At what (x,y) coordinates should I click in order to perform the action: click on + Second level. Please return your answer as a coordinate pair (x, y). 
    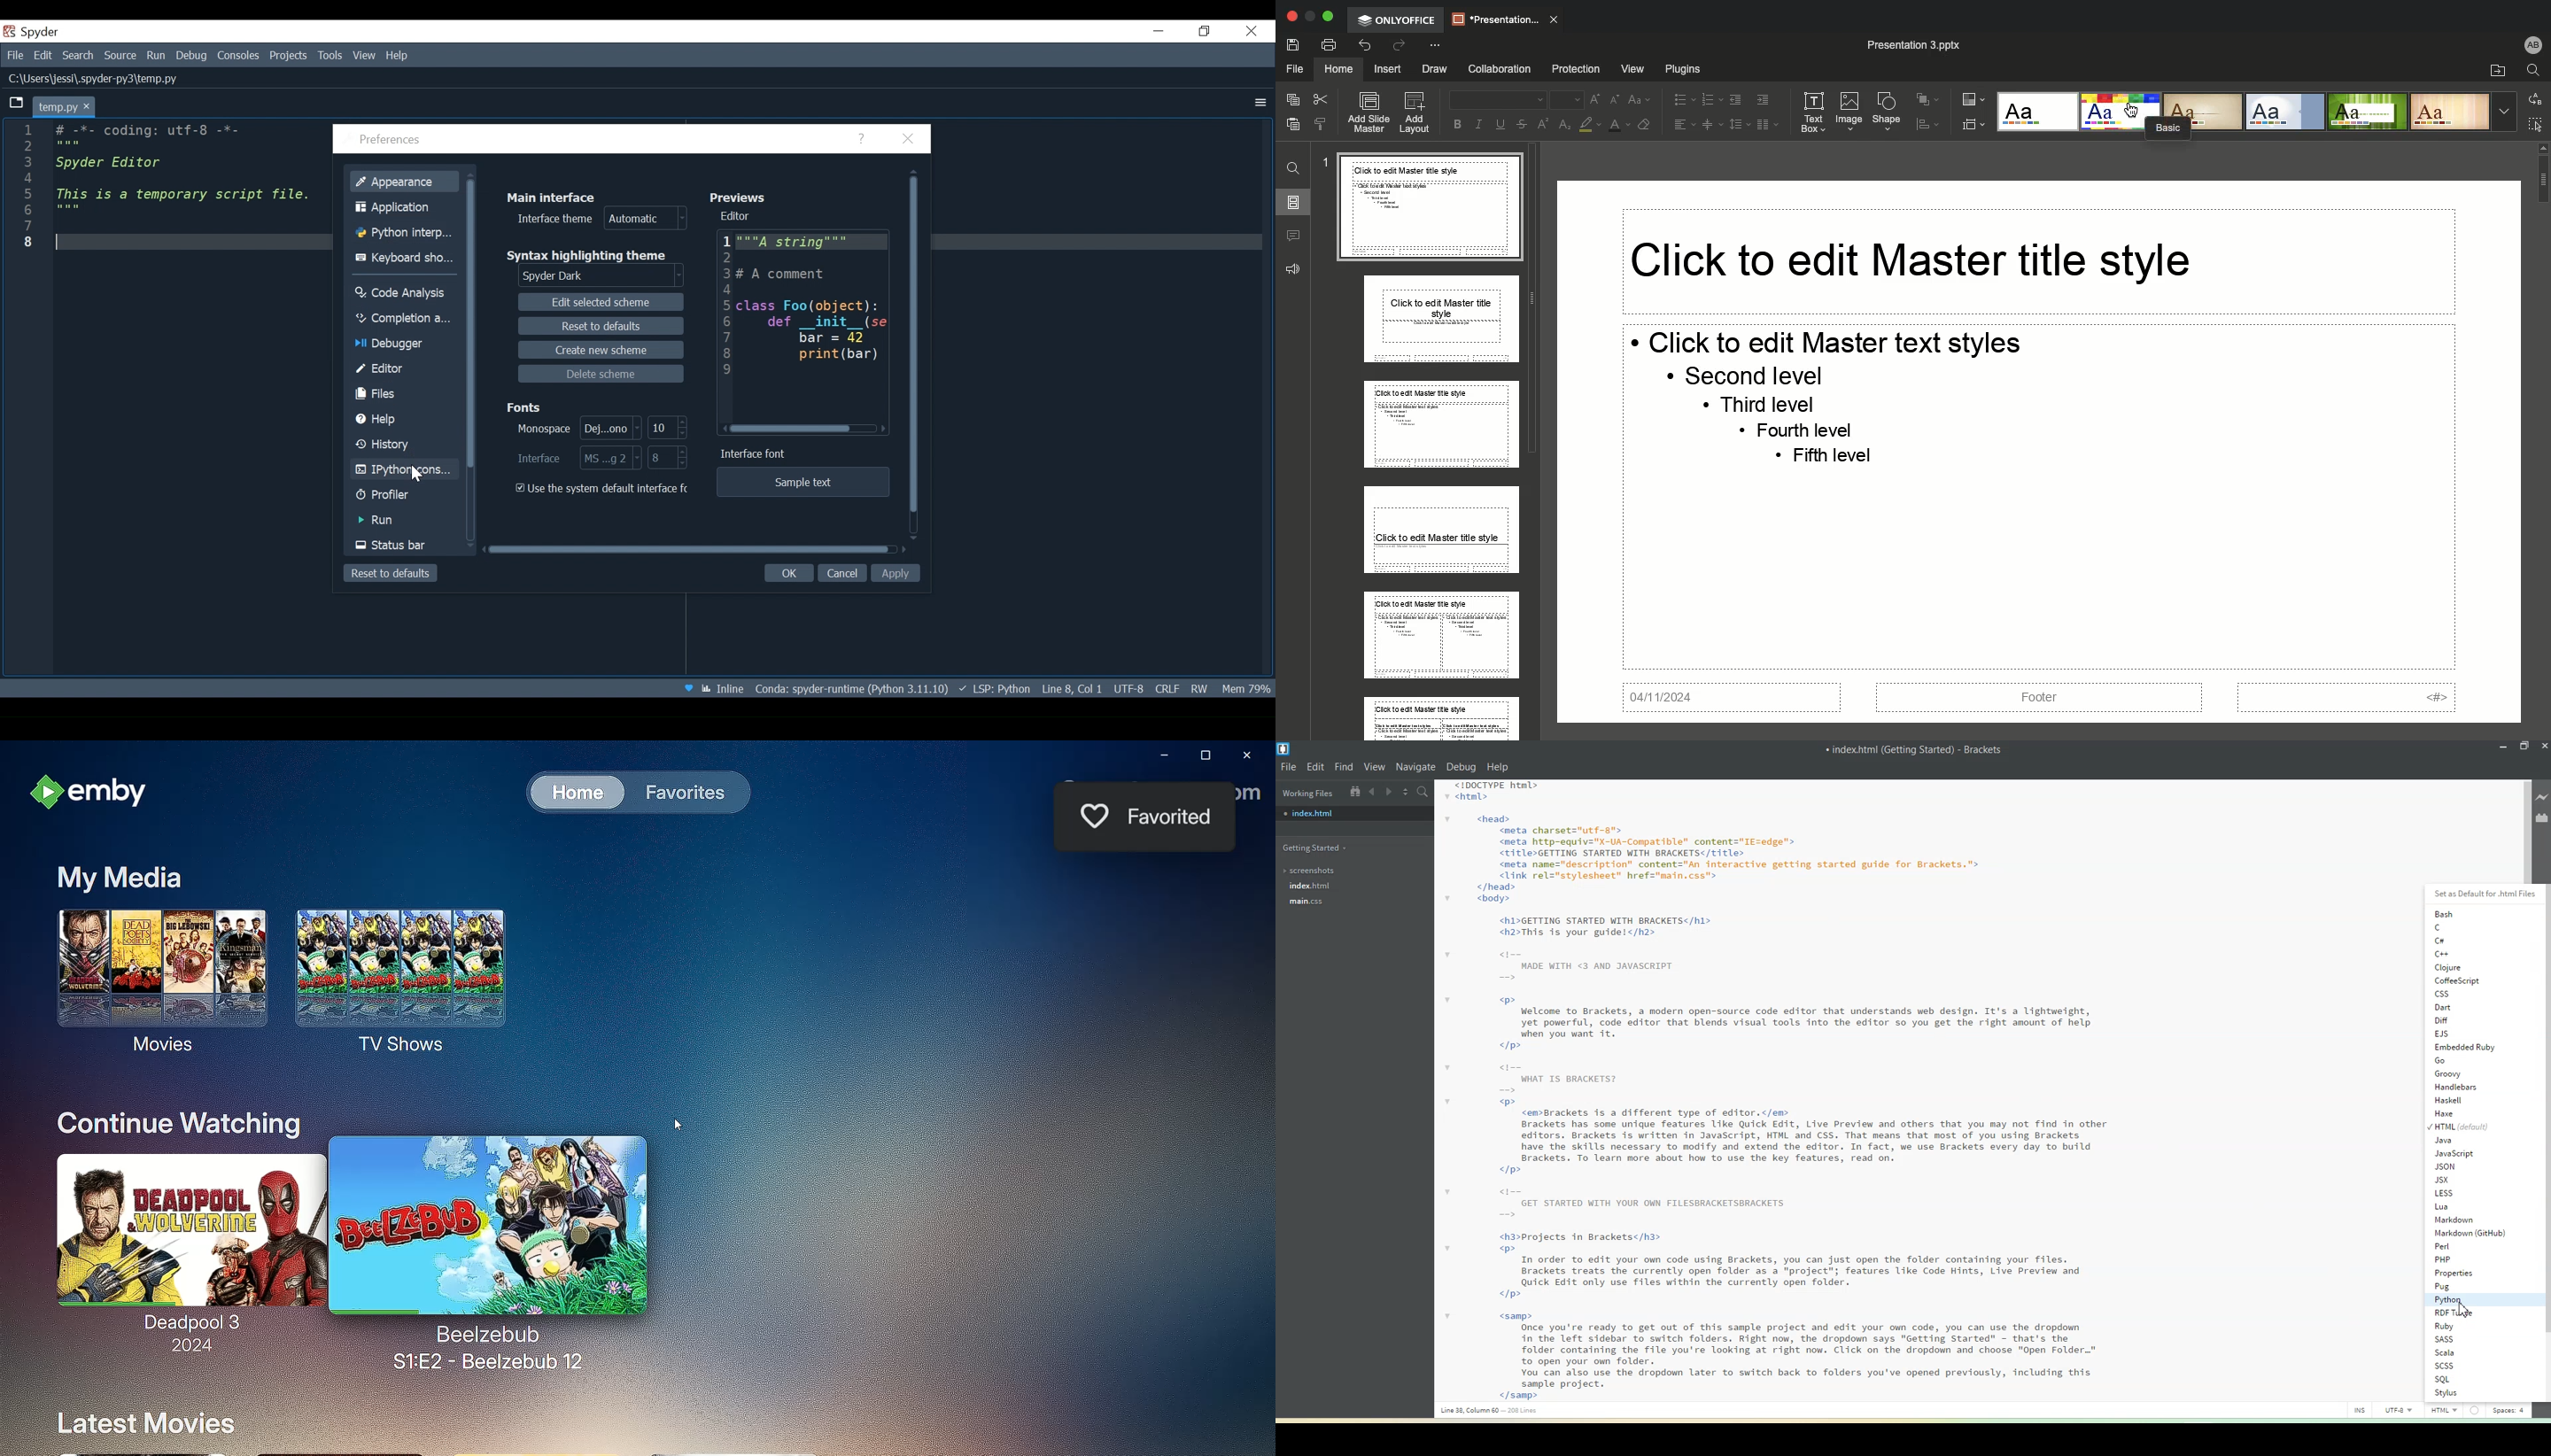
    Looking at the image, I should click on (1744, 376).